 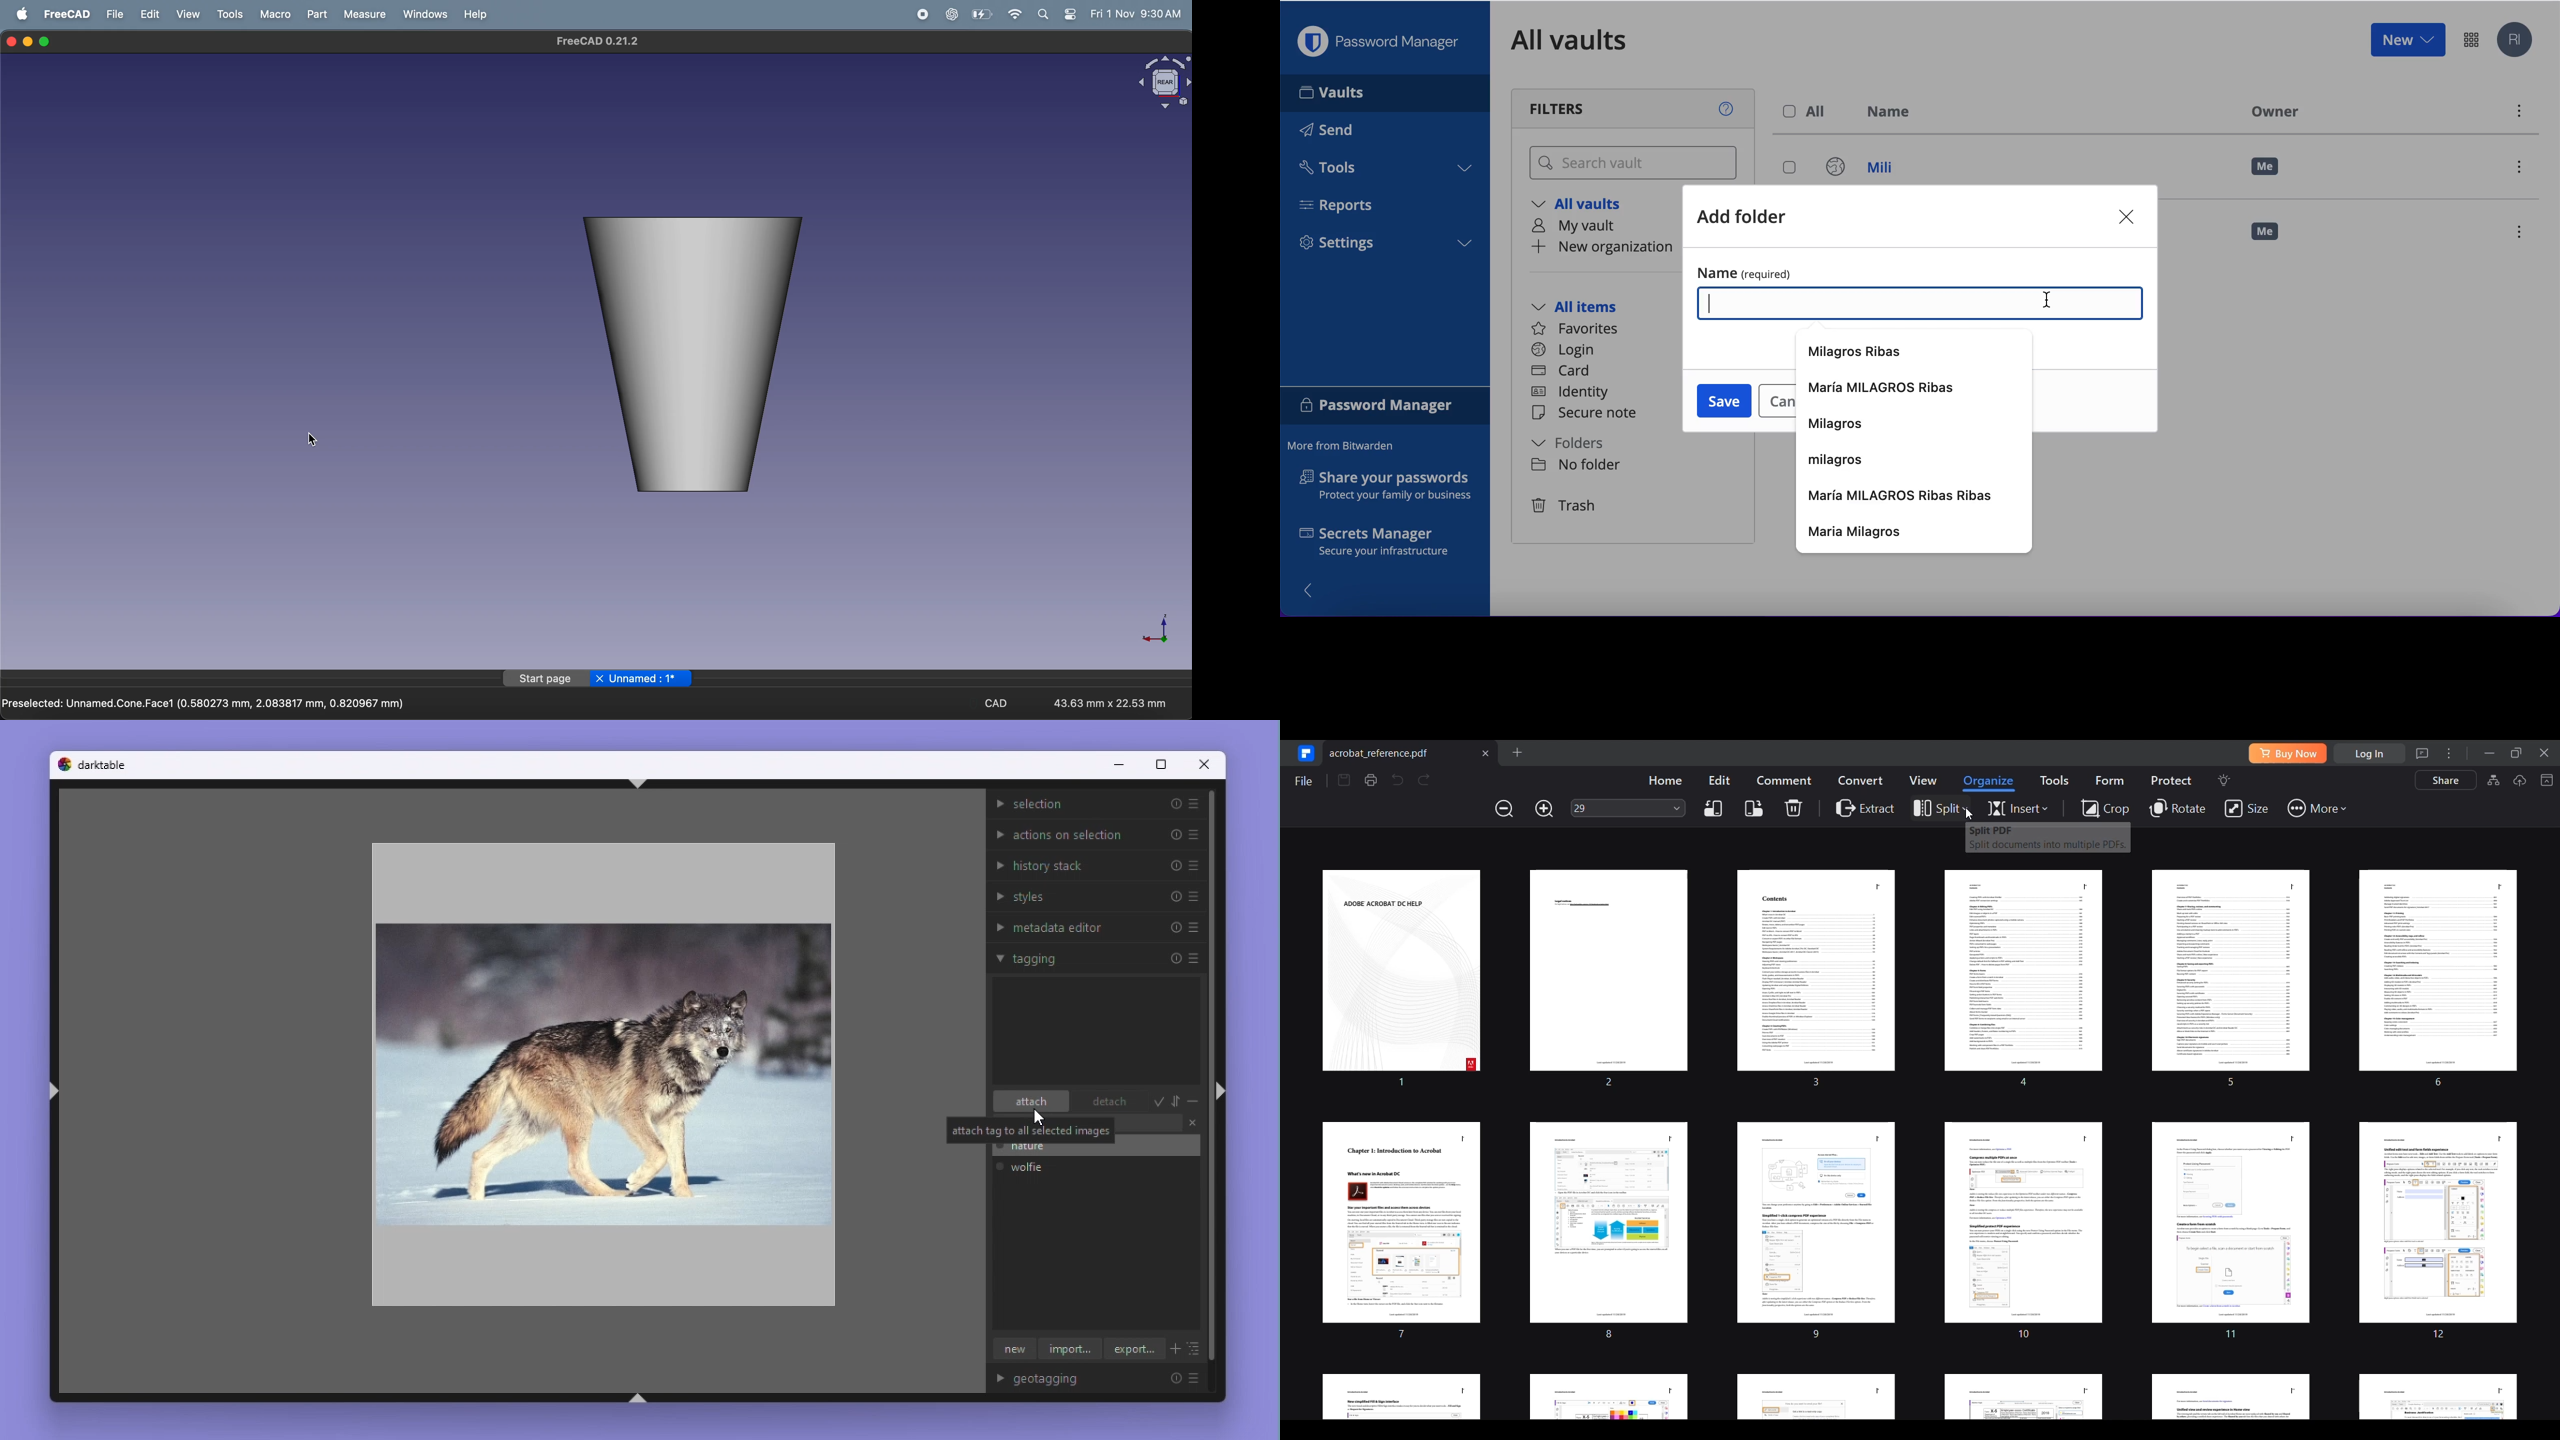 What do you see at coordinates (2179, 809) in the screenshot?
I see `Rotate page` at bounding box center [2179, 809].